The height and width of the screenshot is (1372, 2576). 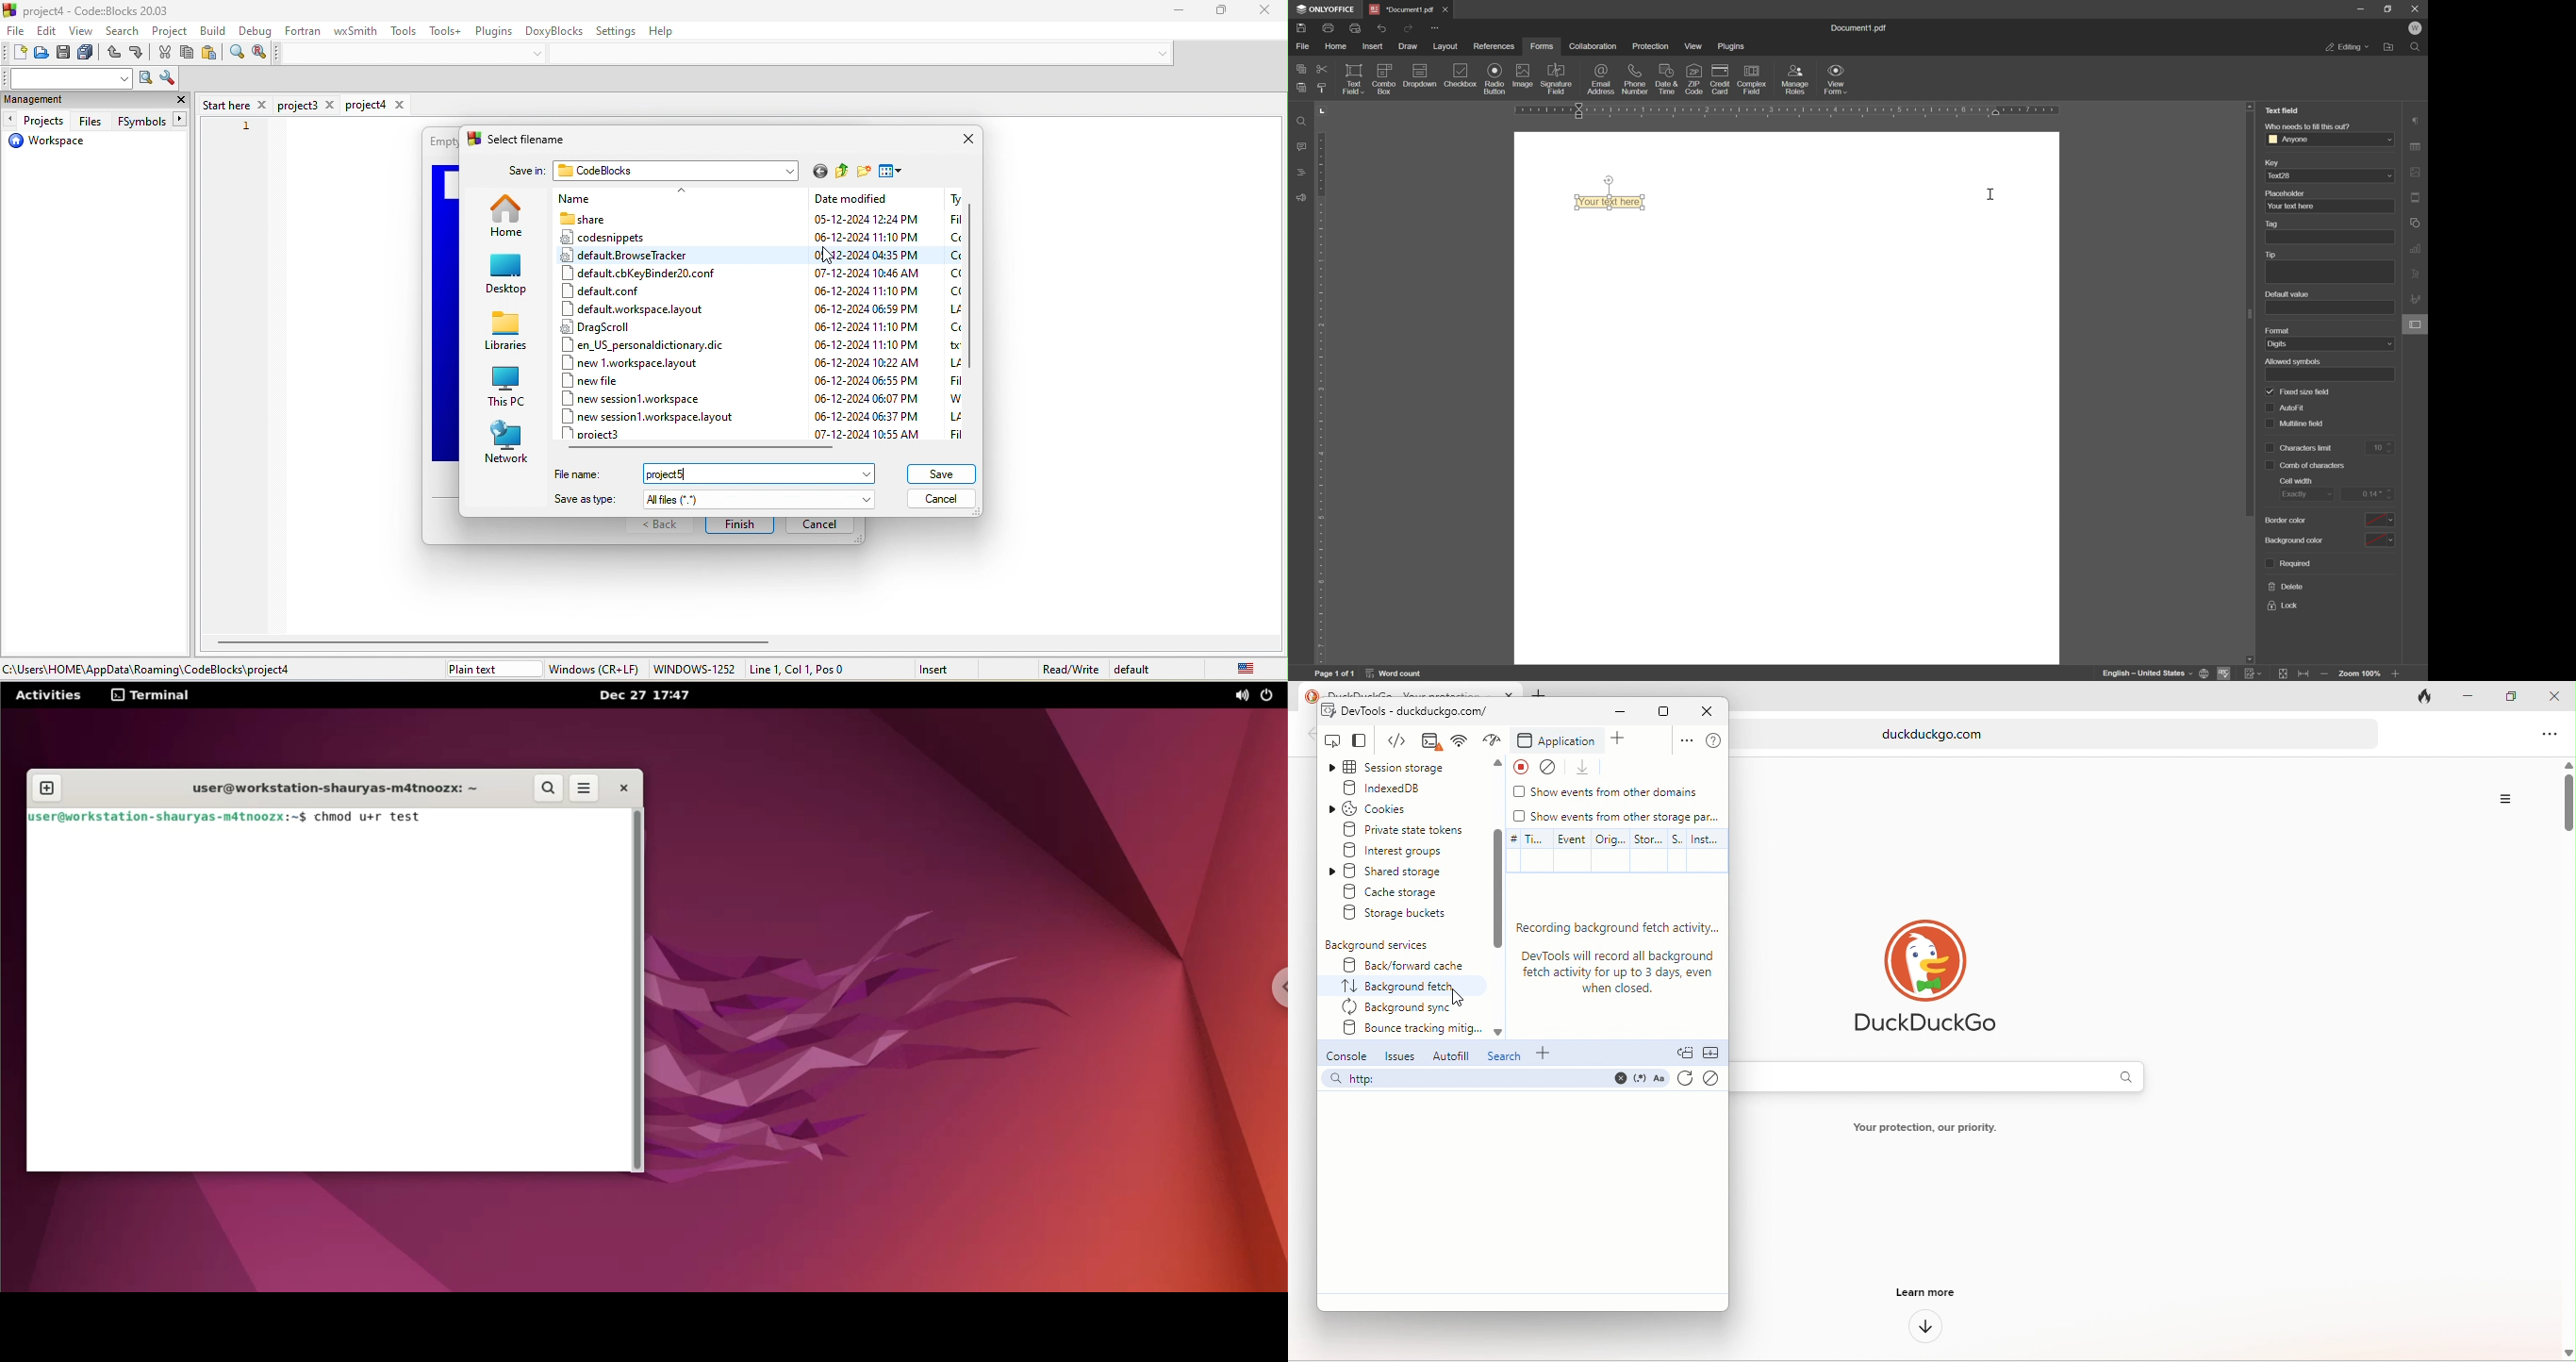 I want to click on icon, so click(x=11, y=9).